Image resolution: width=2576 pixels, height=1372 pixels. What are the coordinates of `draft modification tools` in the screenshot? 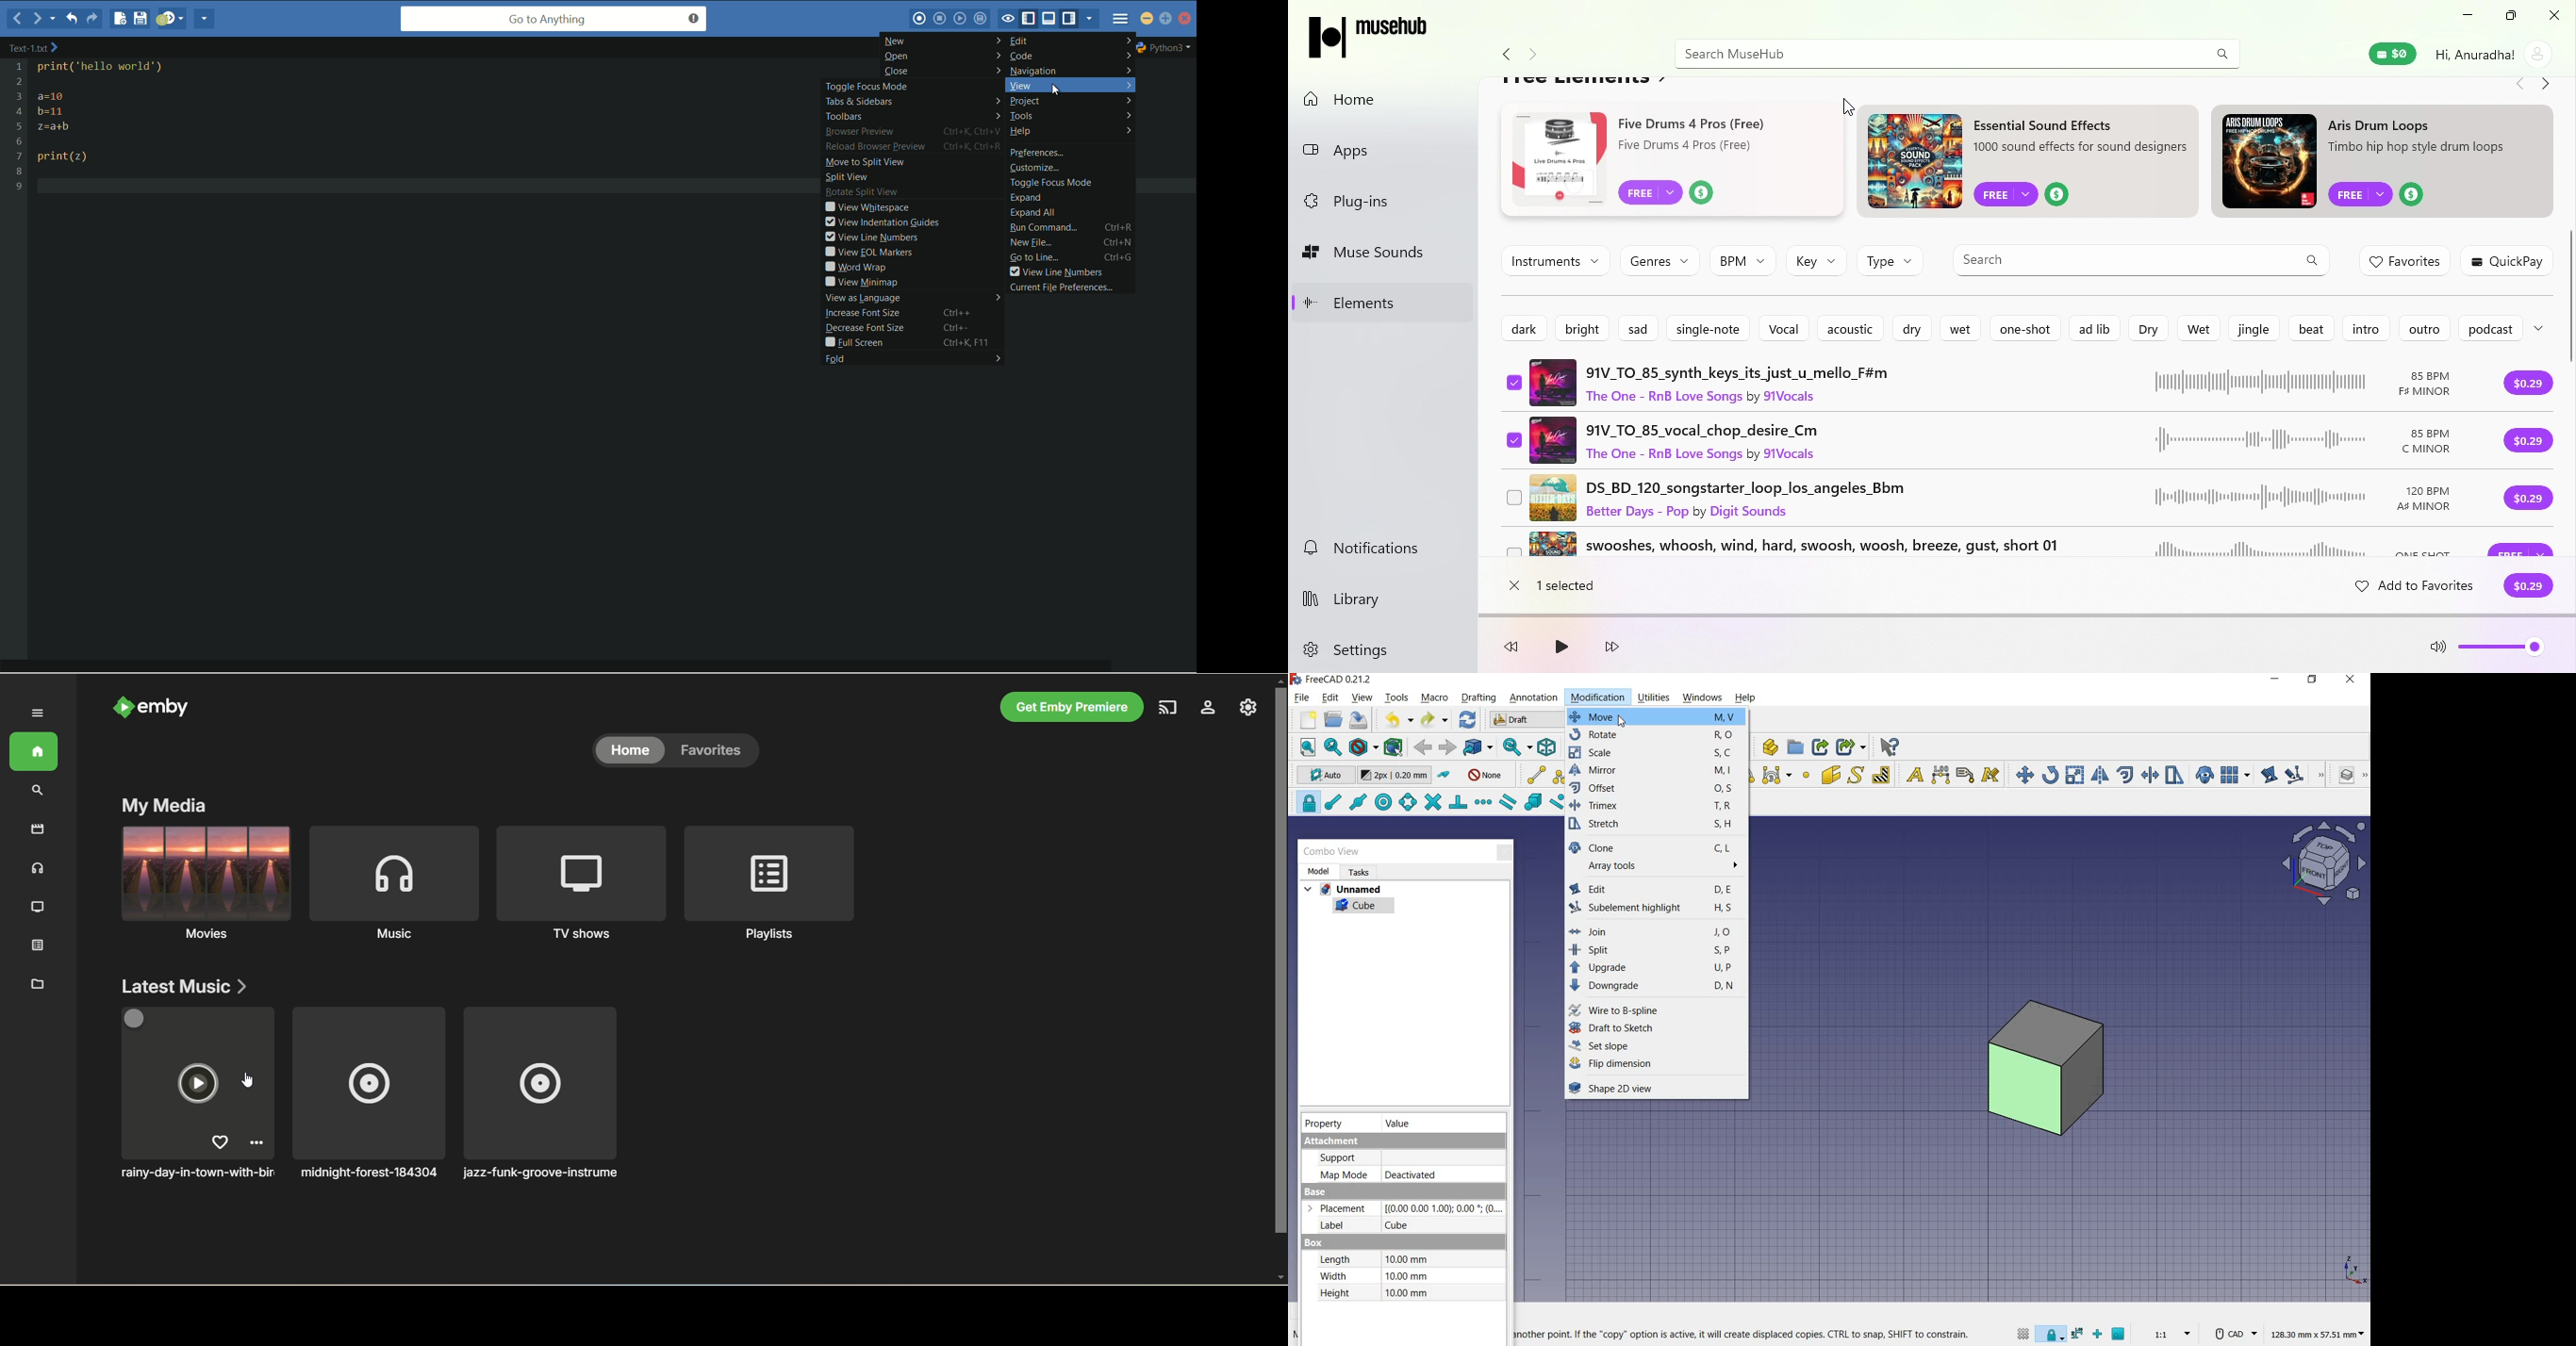 It's located at (2323, 776).